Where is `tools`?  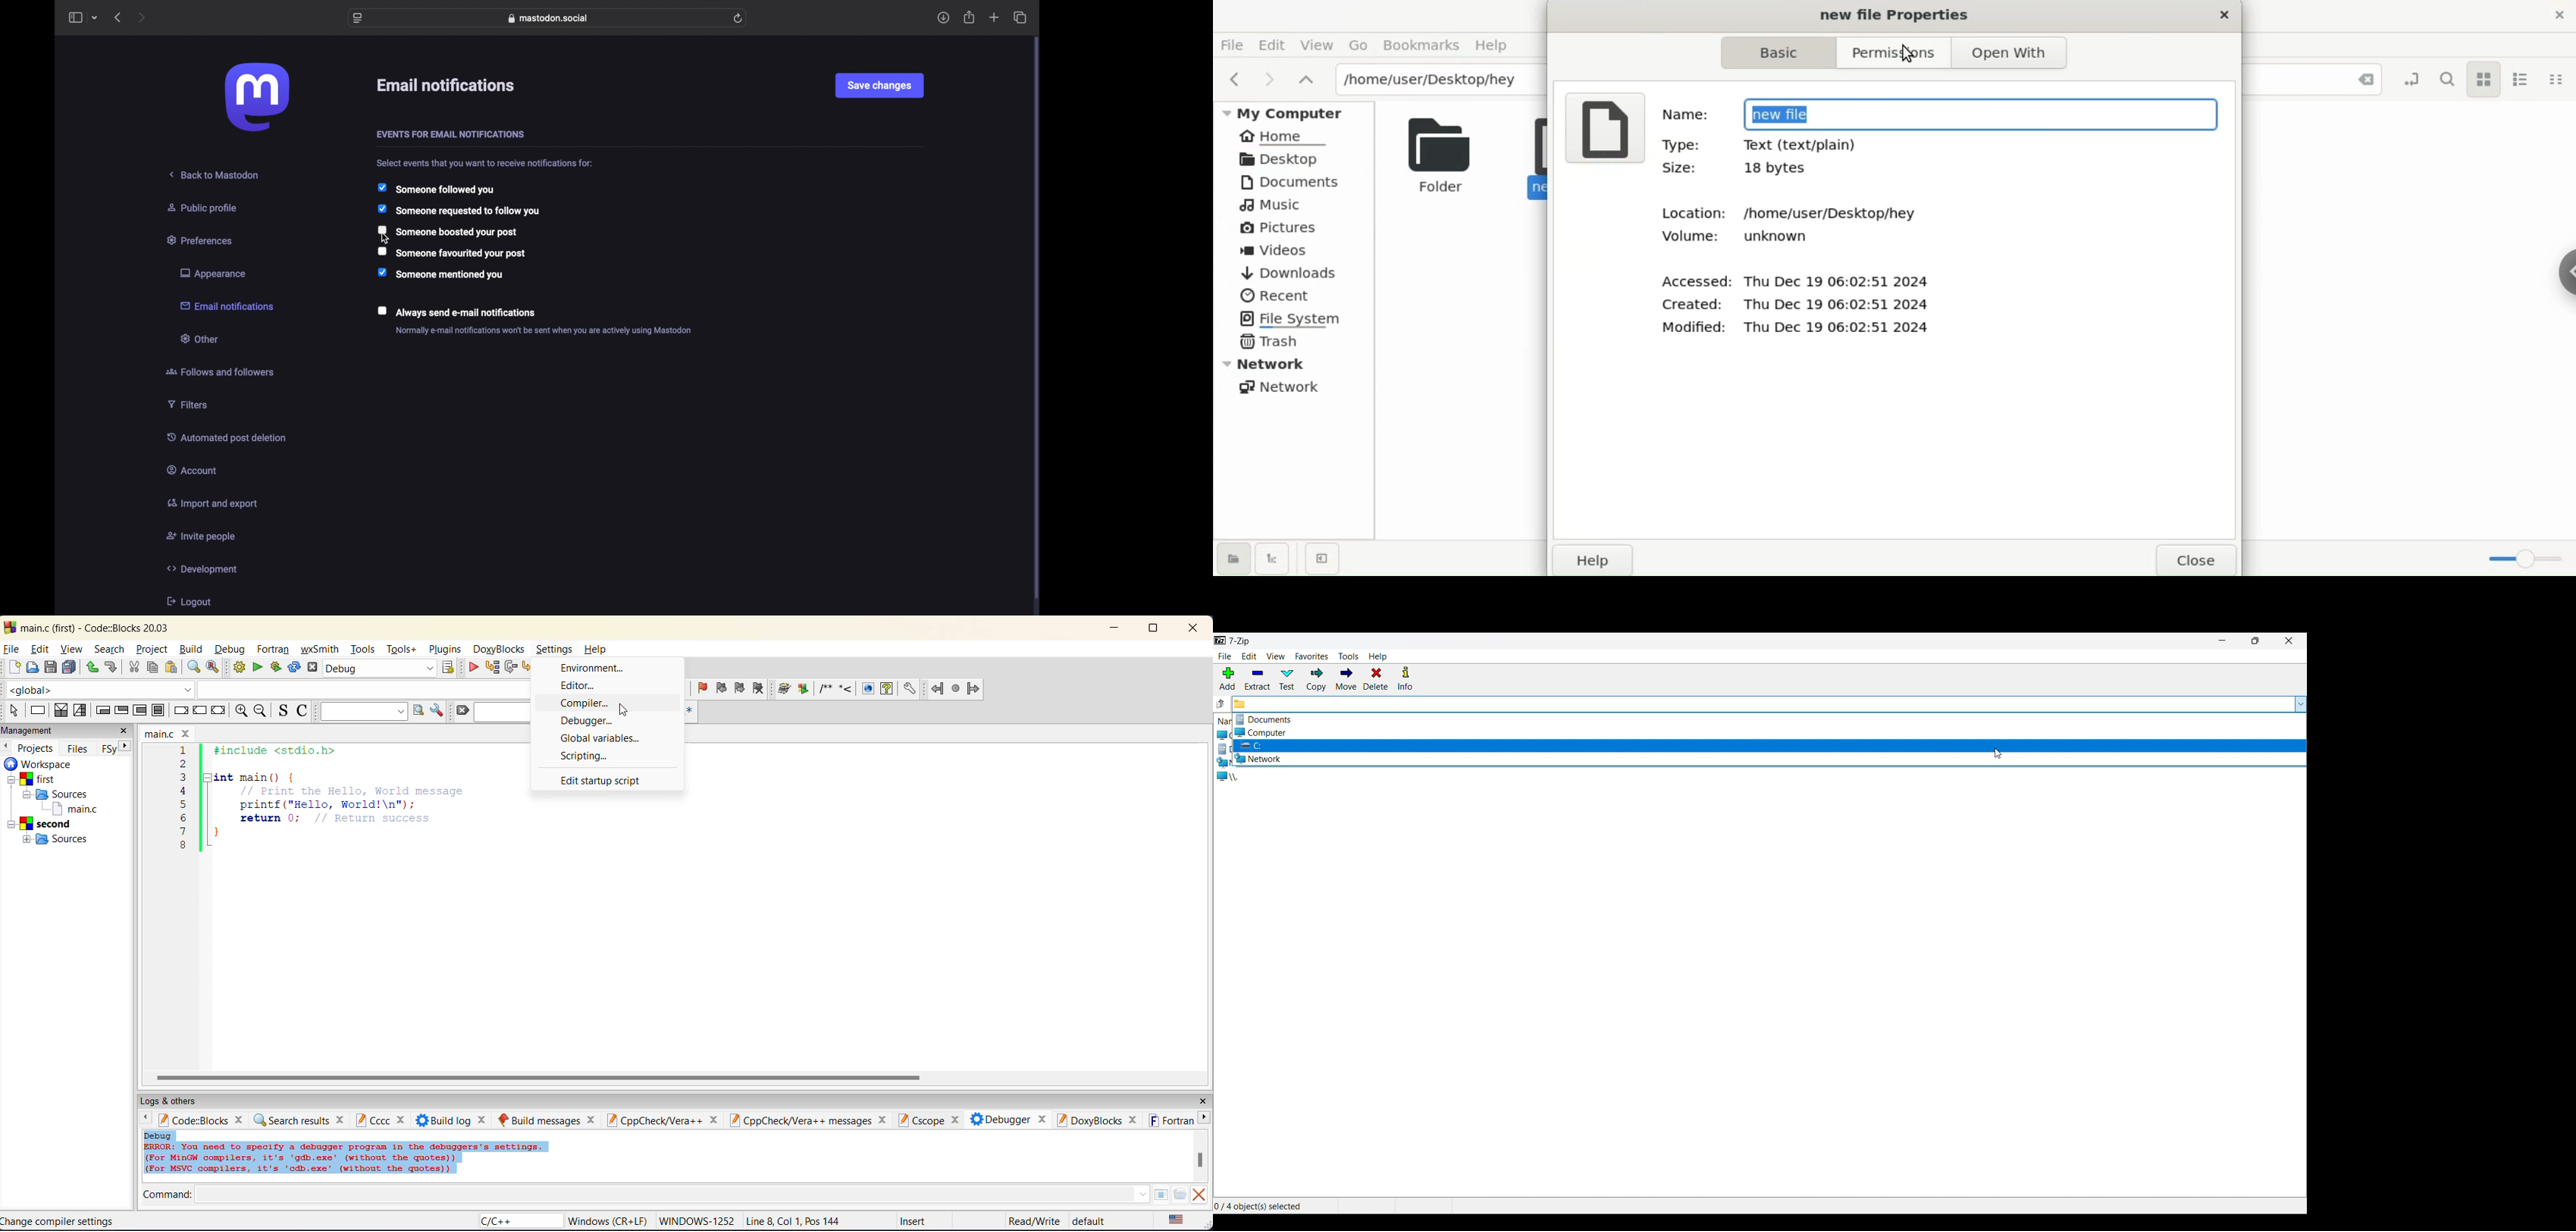
tools is located at coordinates (362, 650).